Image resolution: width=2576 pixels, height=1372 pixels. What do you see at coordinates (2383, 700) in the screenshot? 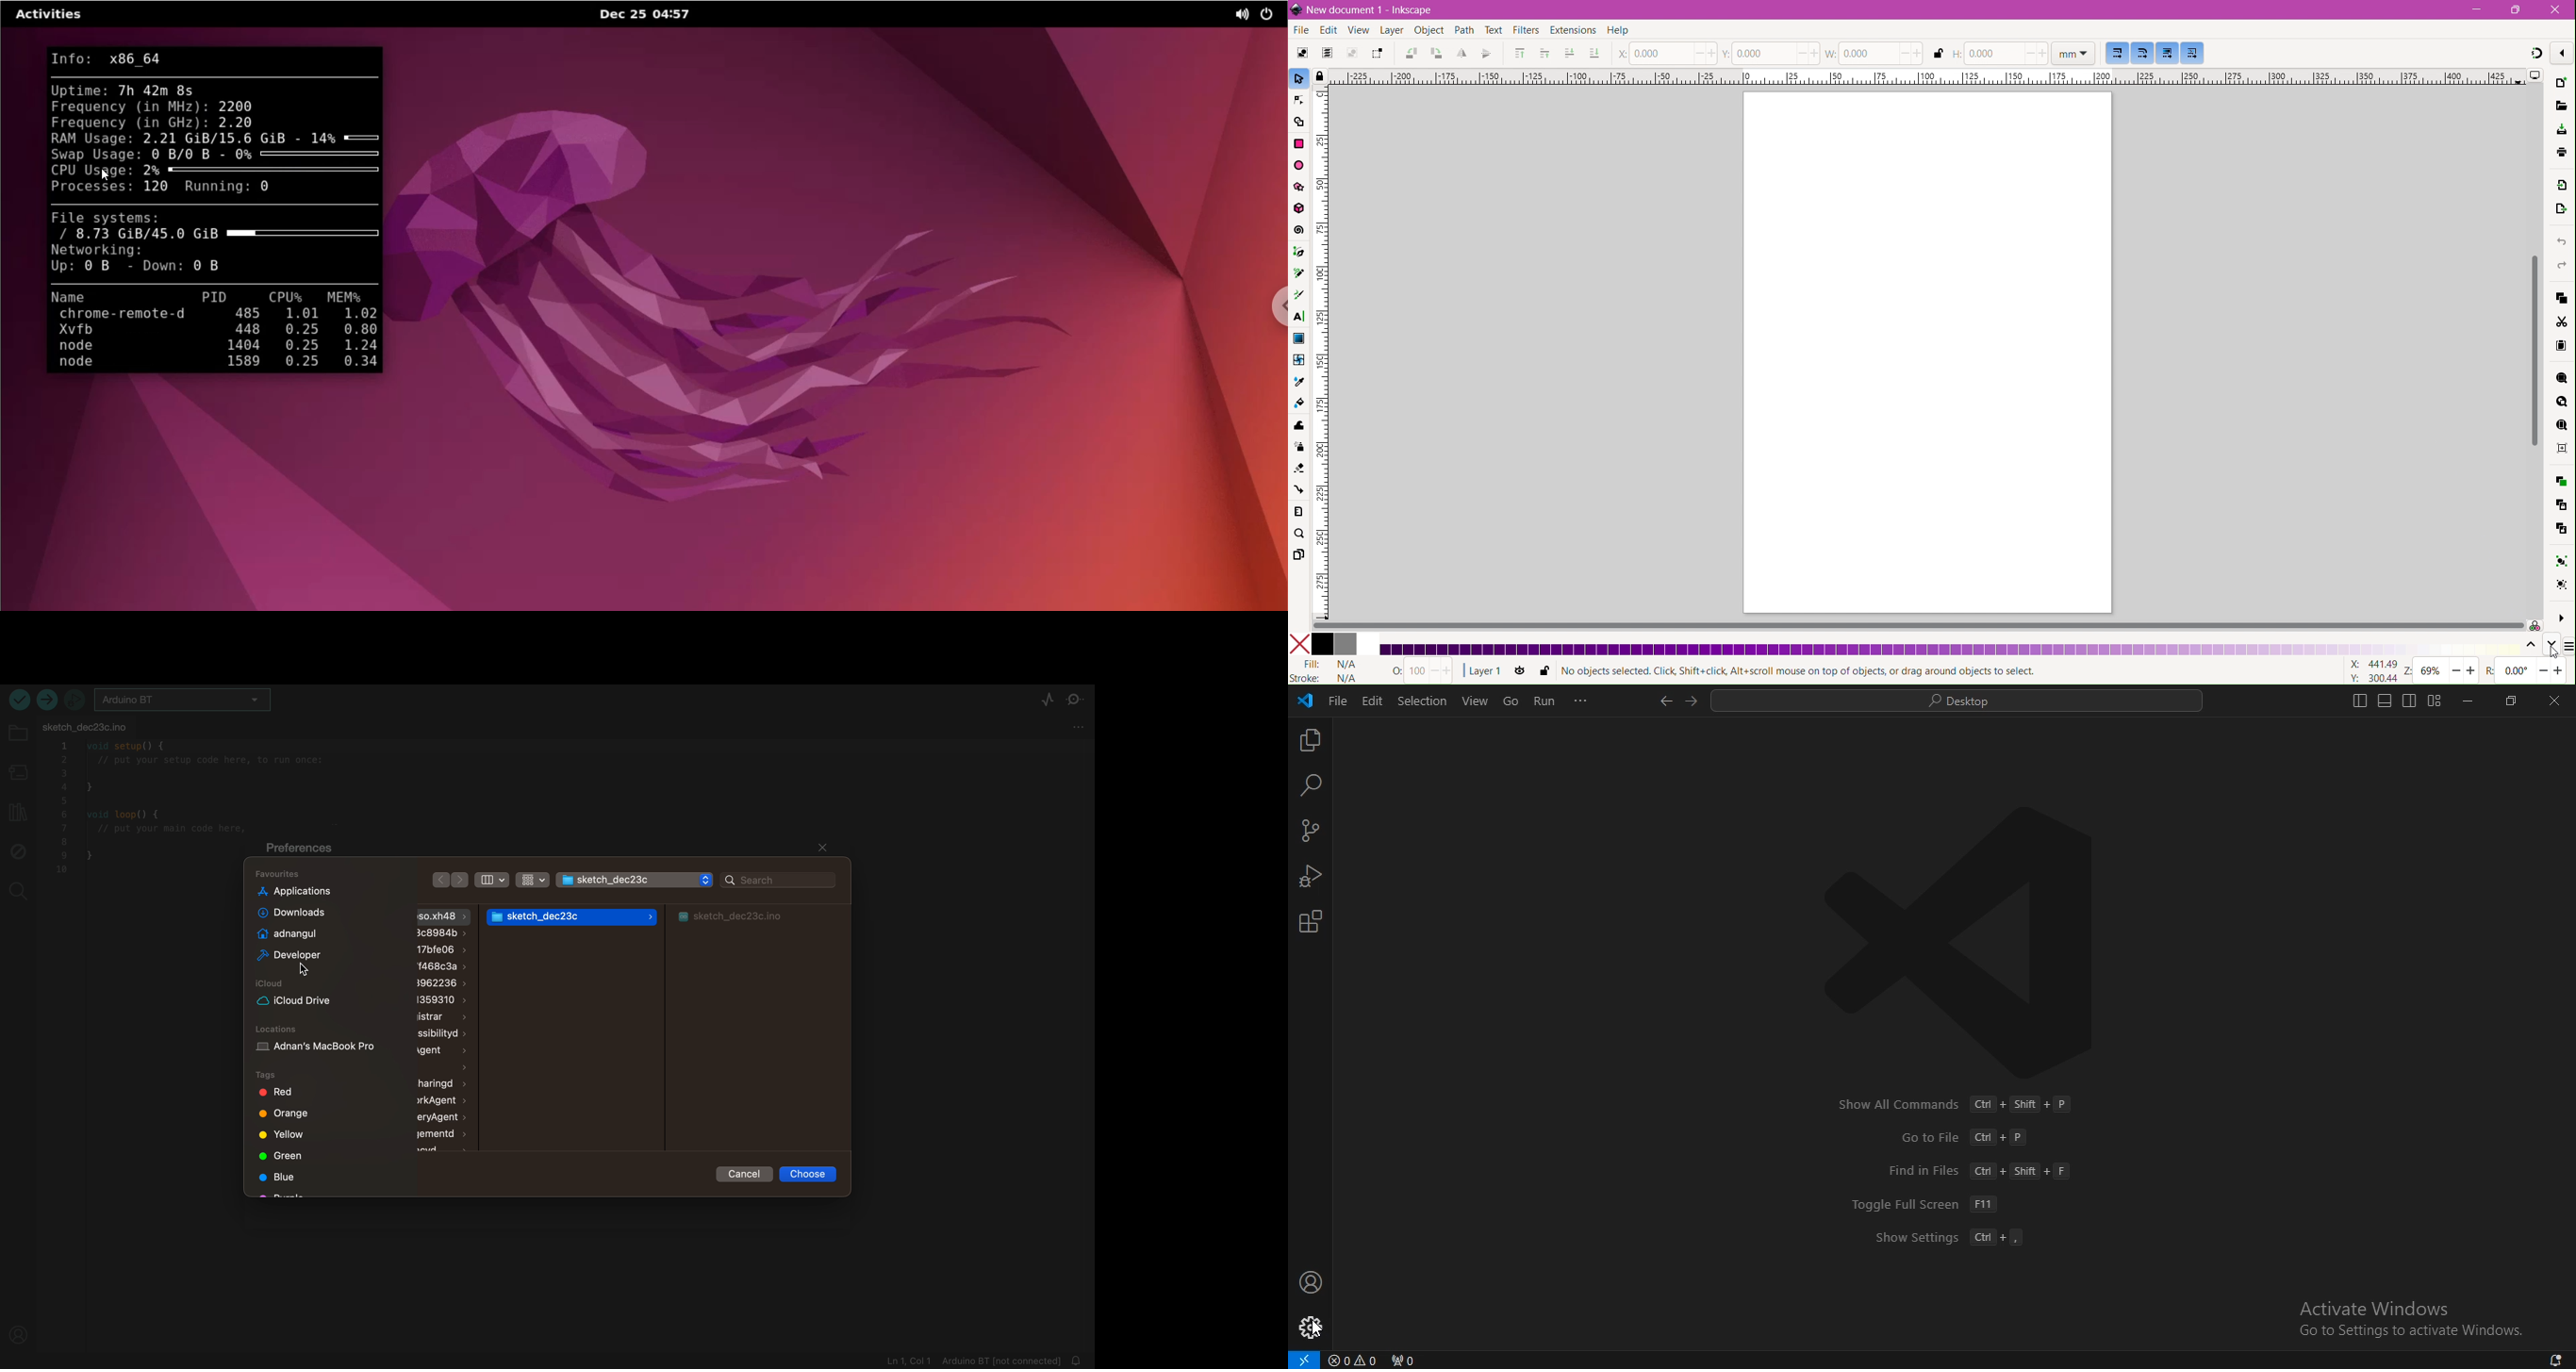
I see `toggle panel` at bounding box center [2383, 700].